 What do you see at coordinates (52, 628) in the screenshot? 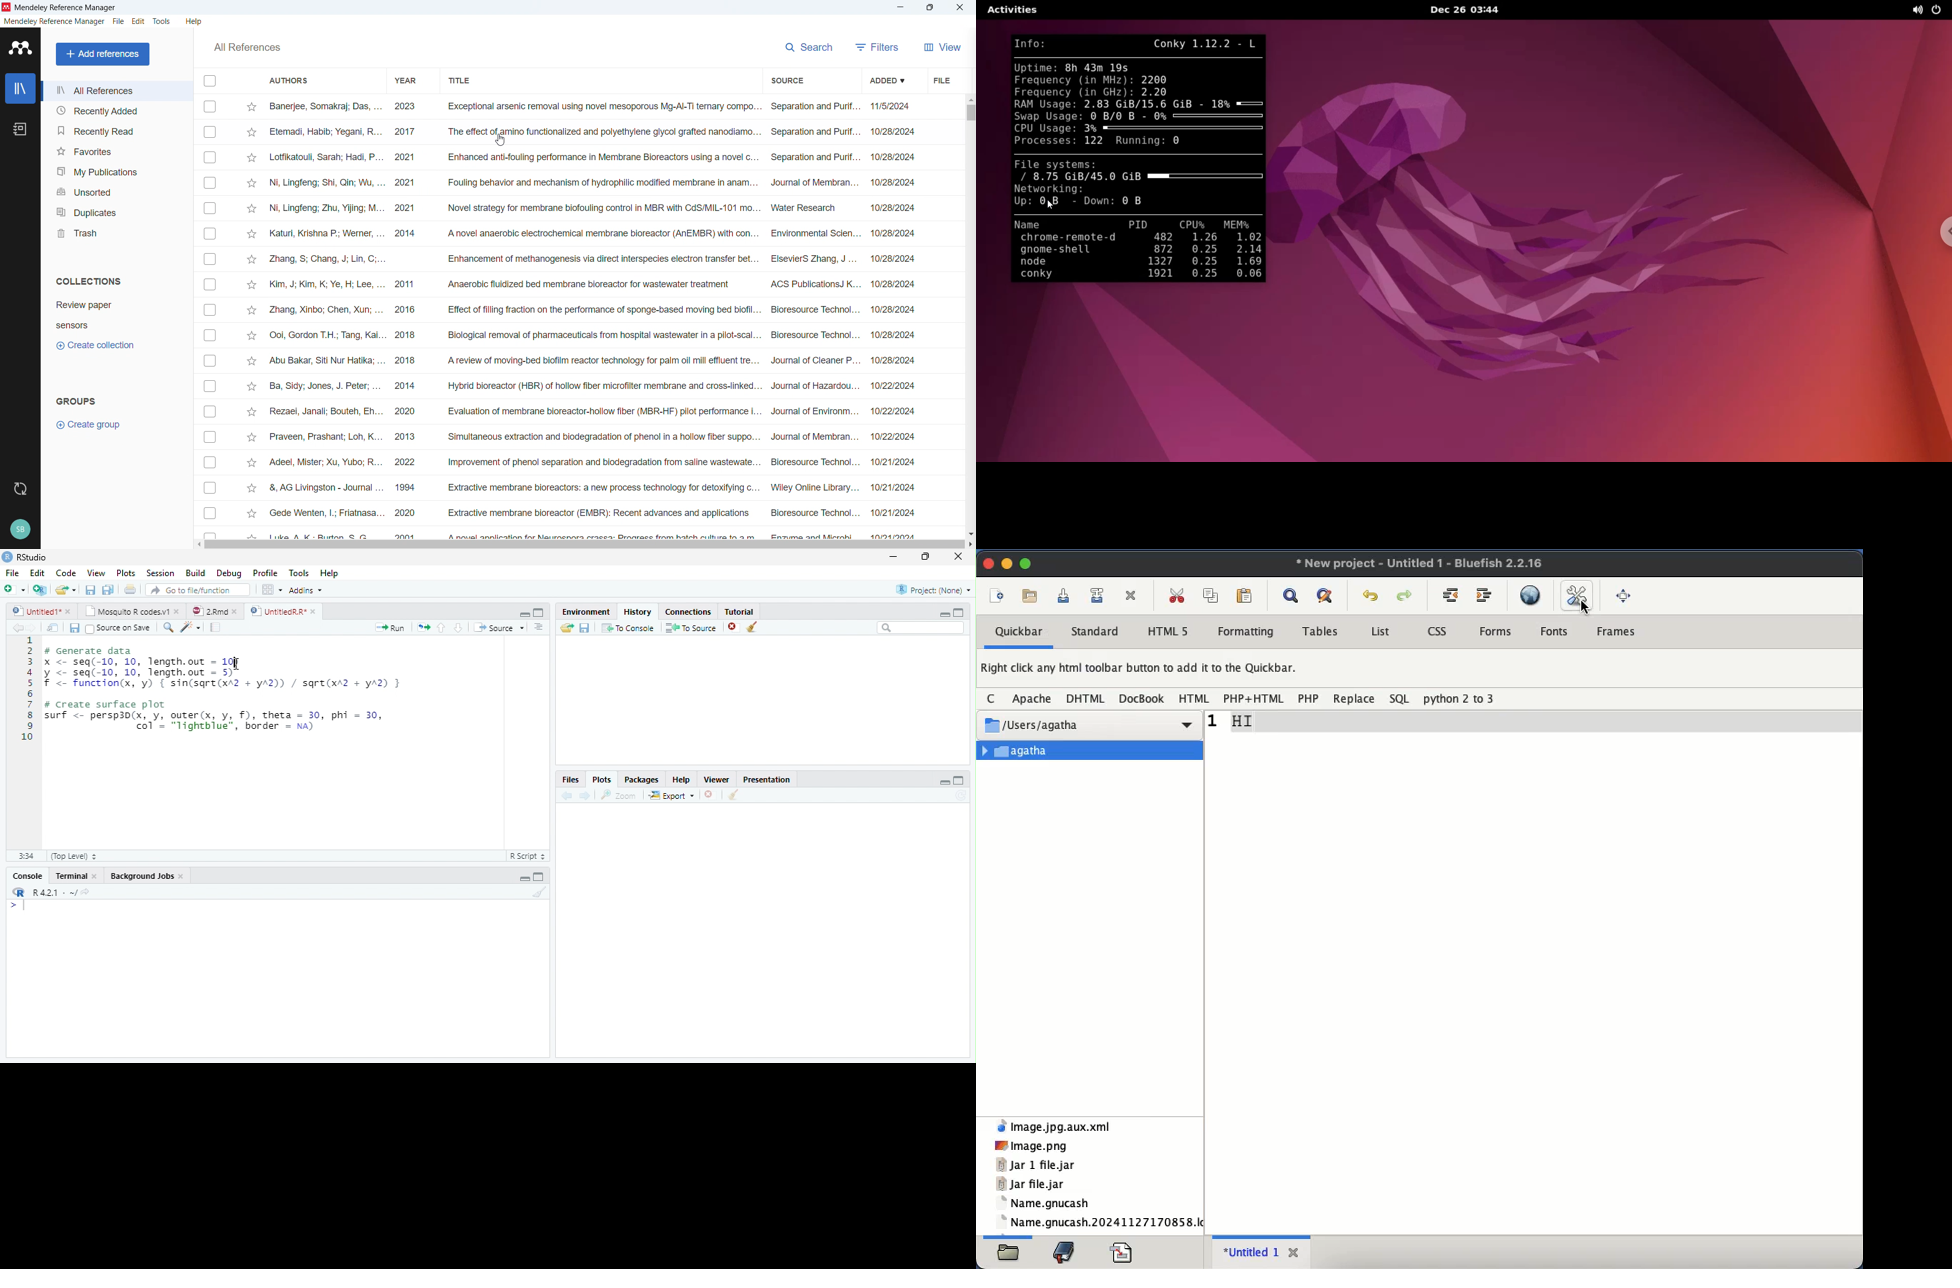
I see `Show in new window` at bounding box center [52, 628].